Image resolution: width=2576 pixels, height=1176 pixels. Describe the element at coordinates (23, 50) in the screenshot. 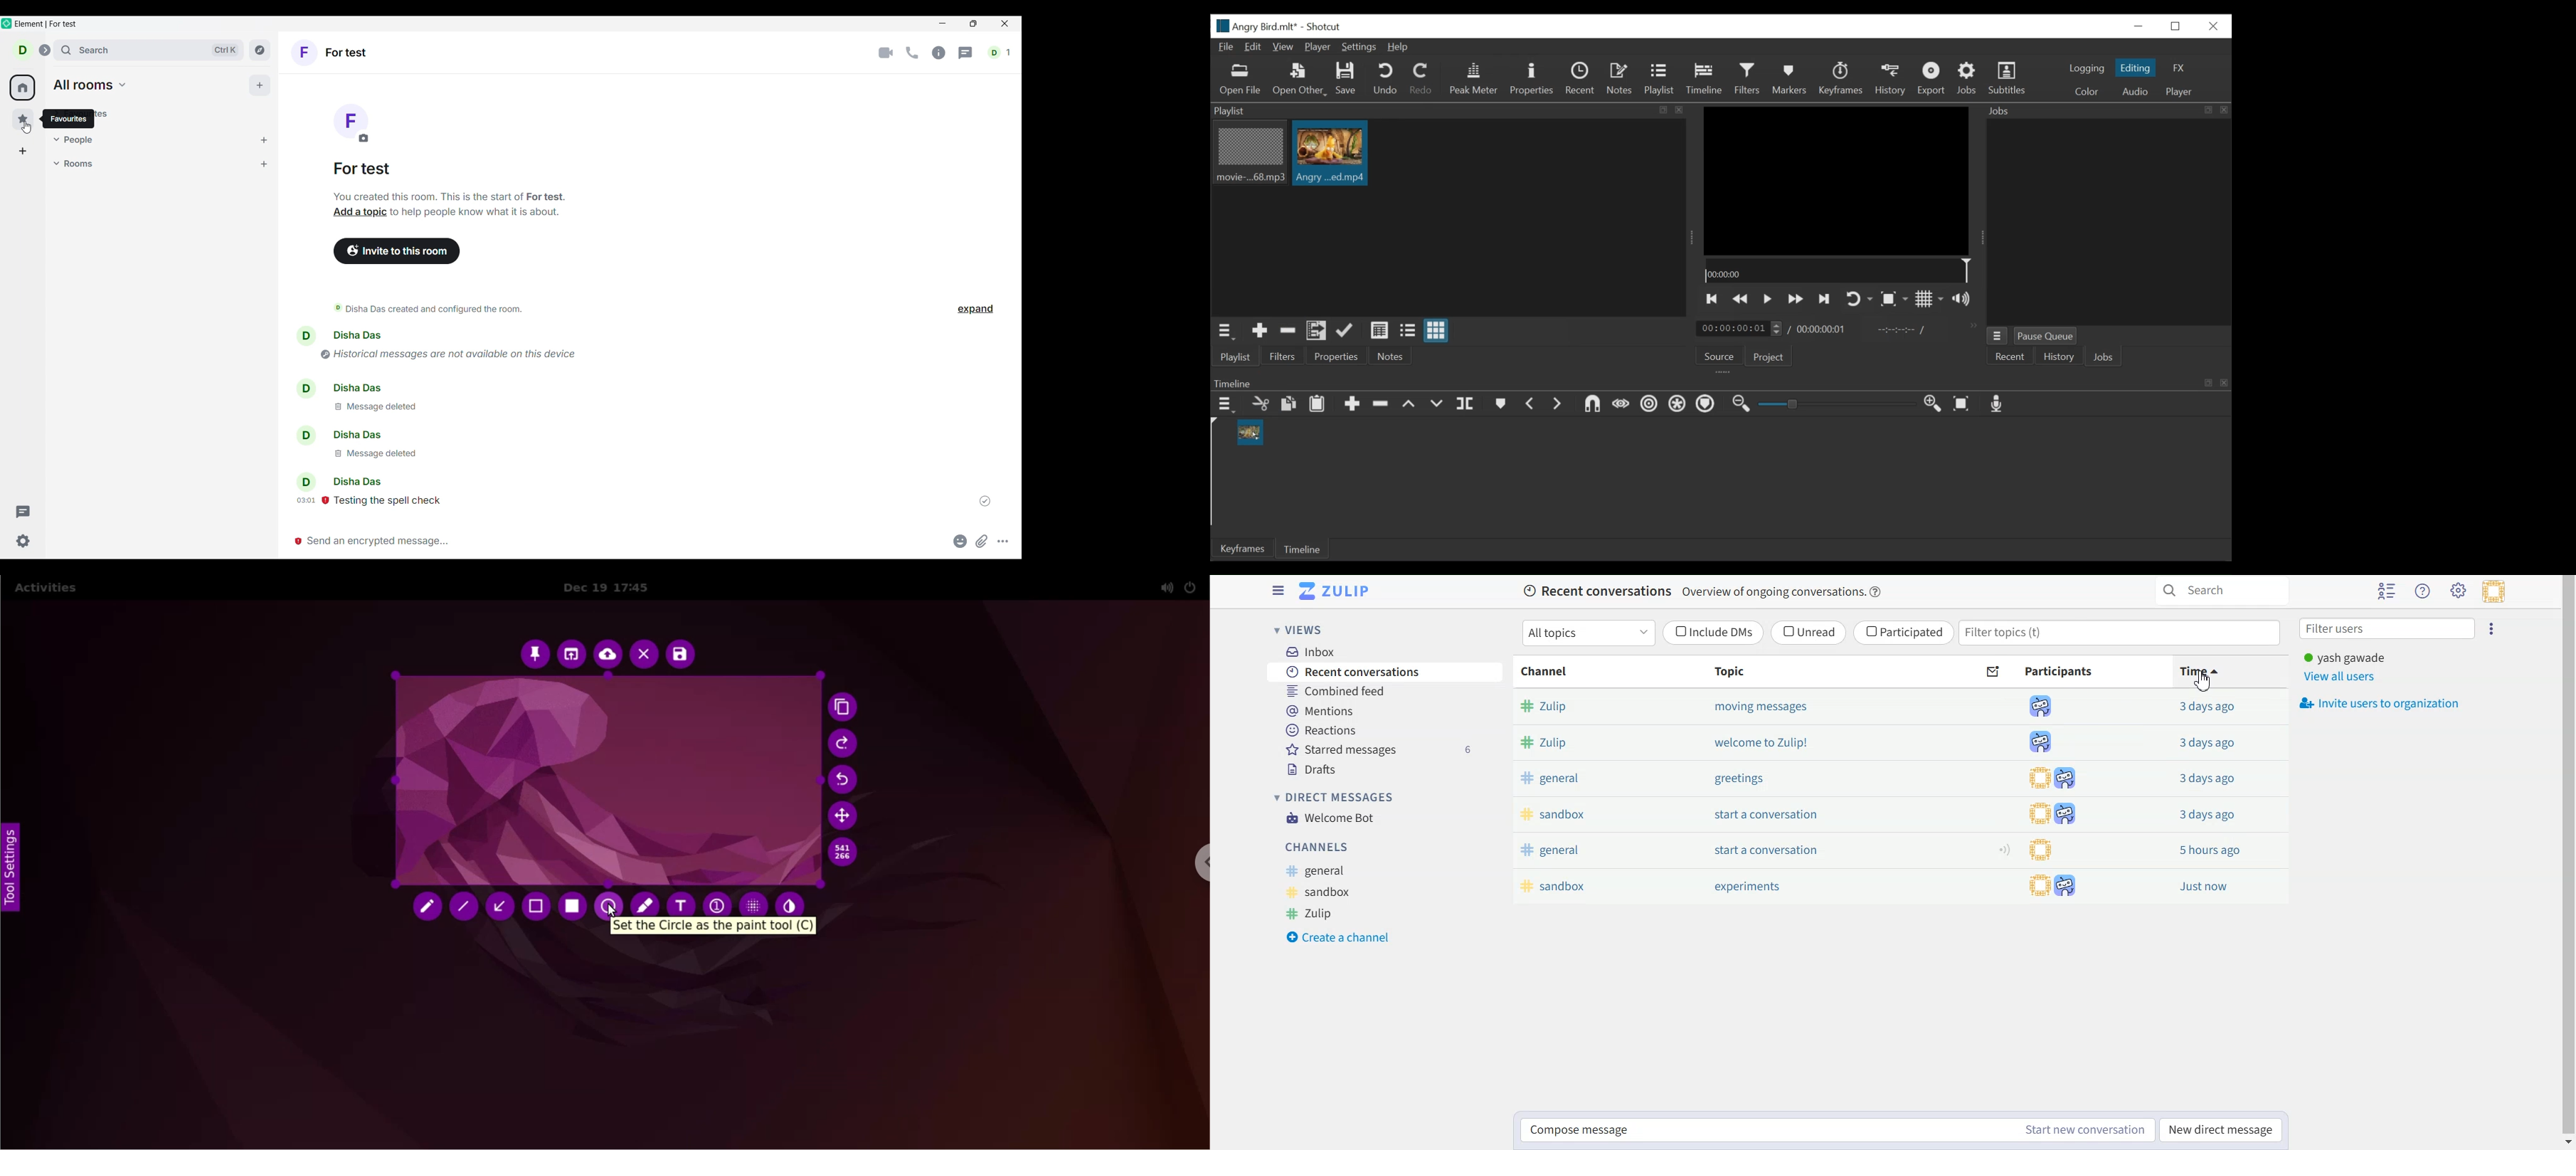

I see `Current account` at that location.